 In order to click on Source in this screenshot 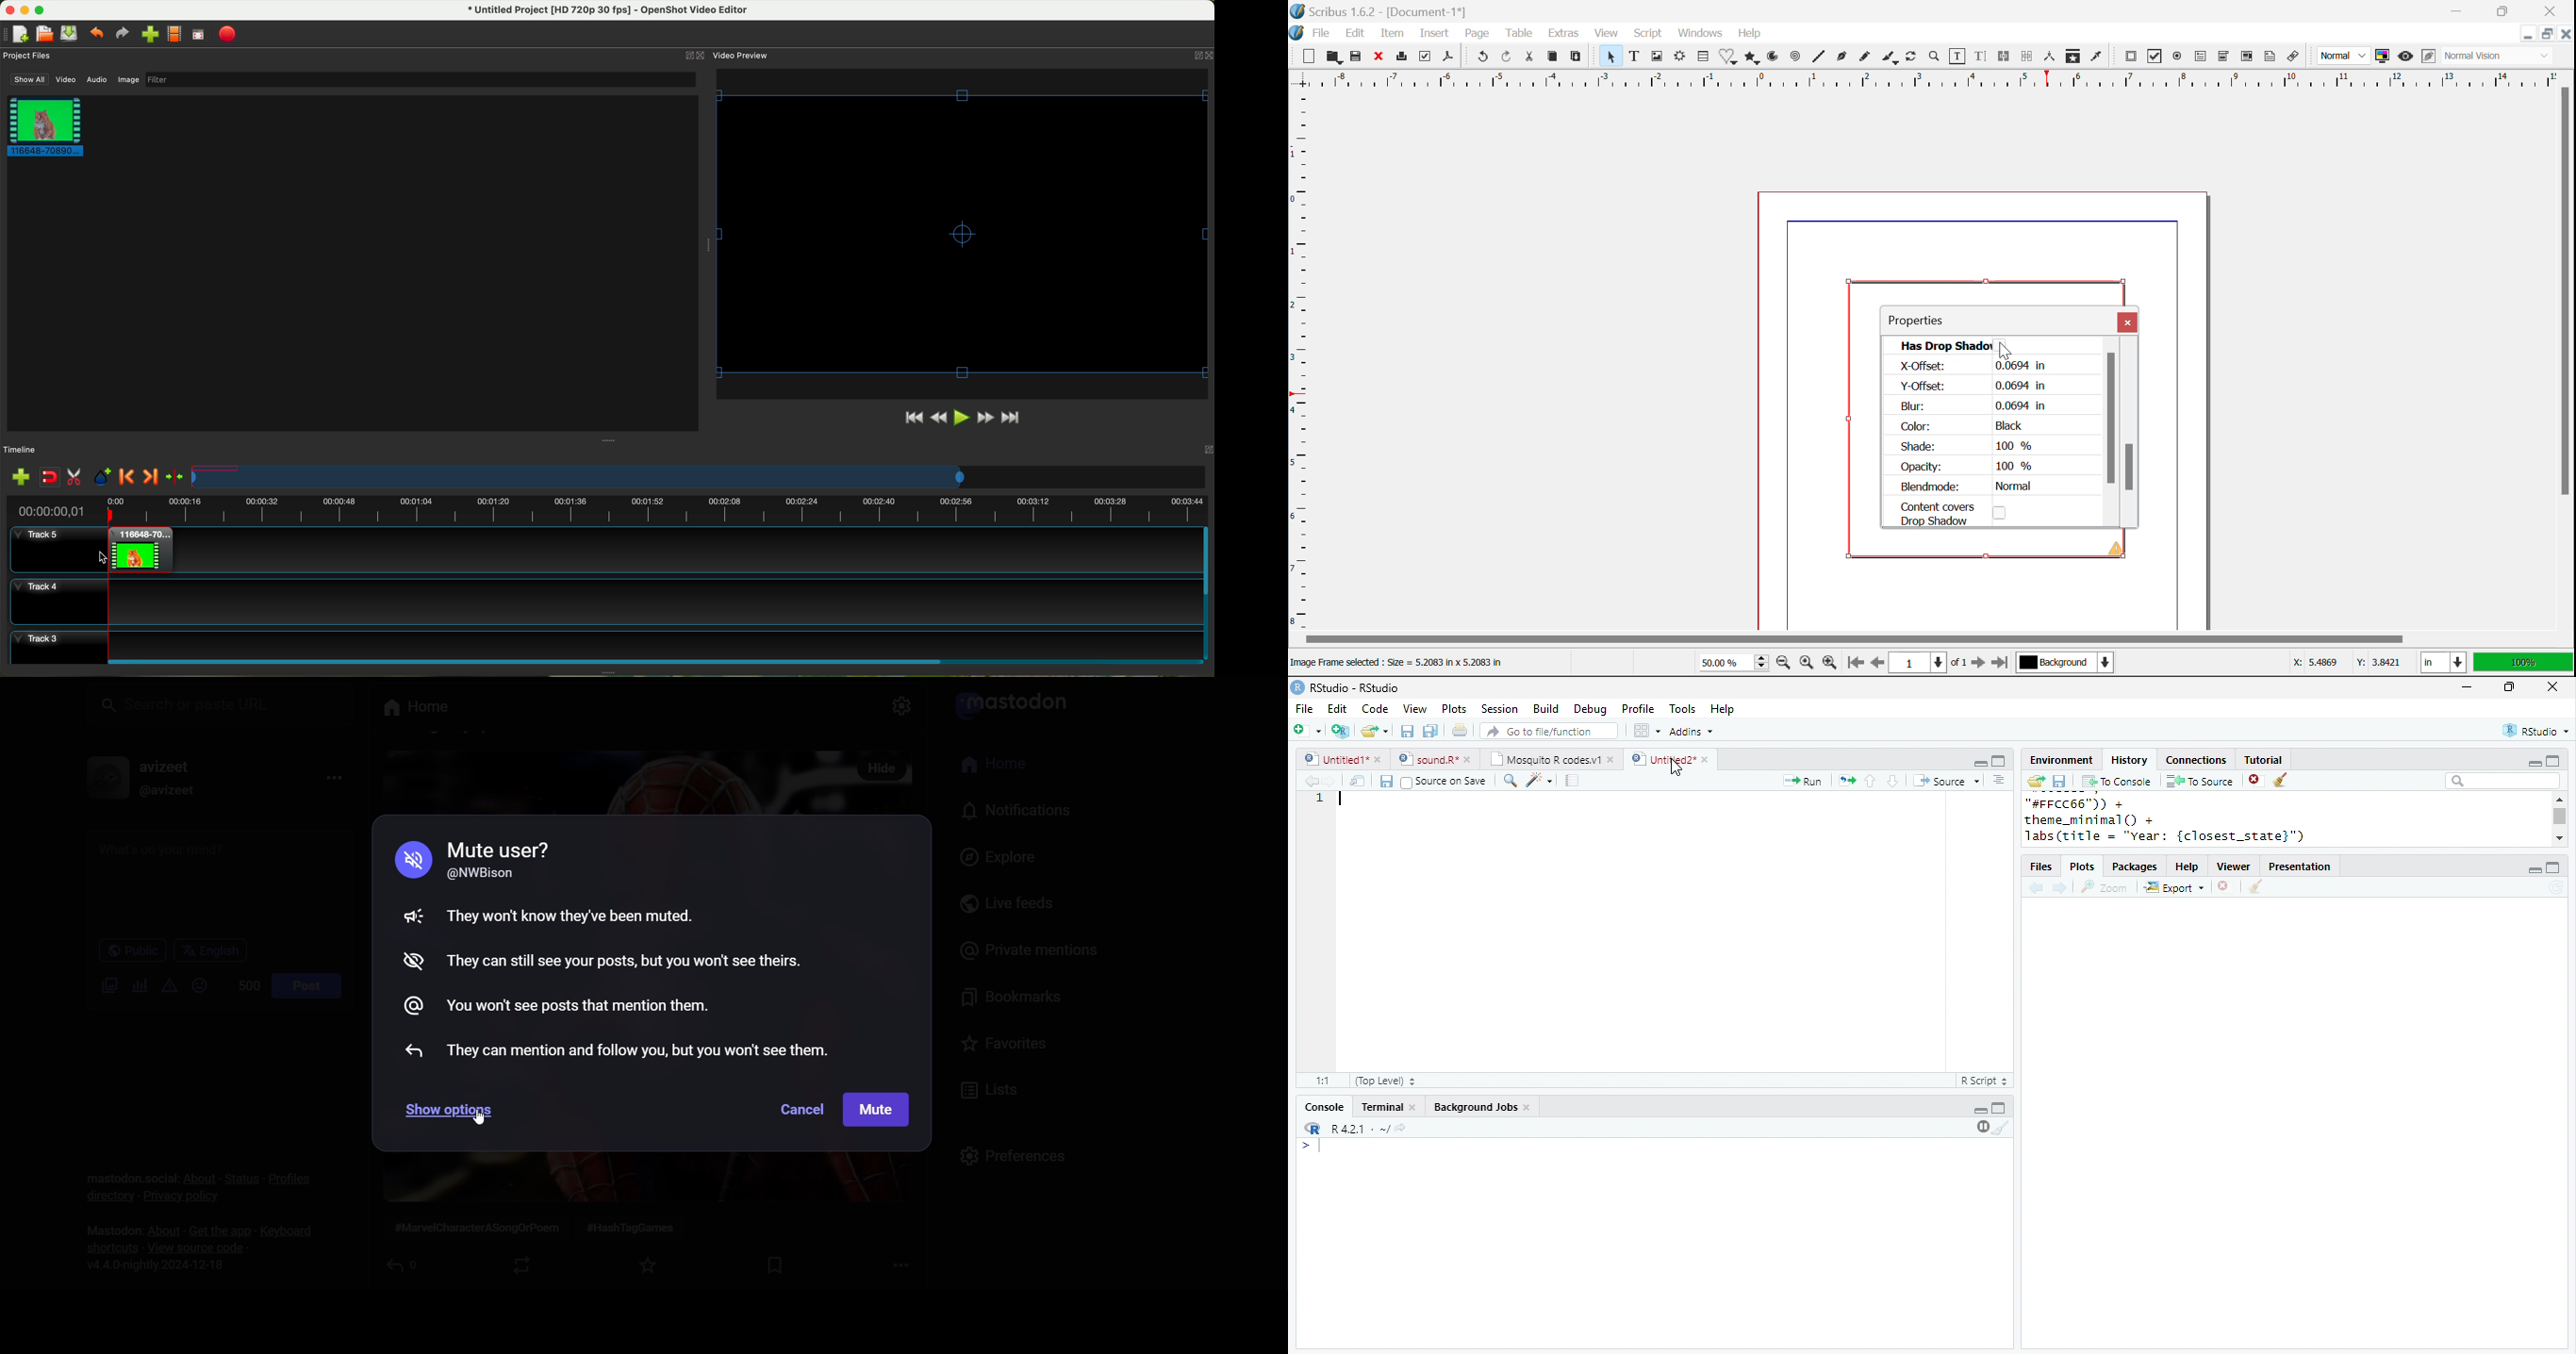, I will do `click(1948, 781)`.